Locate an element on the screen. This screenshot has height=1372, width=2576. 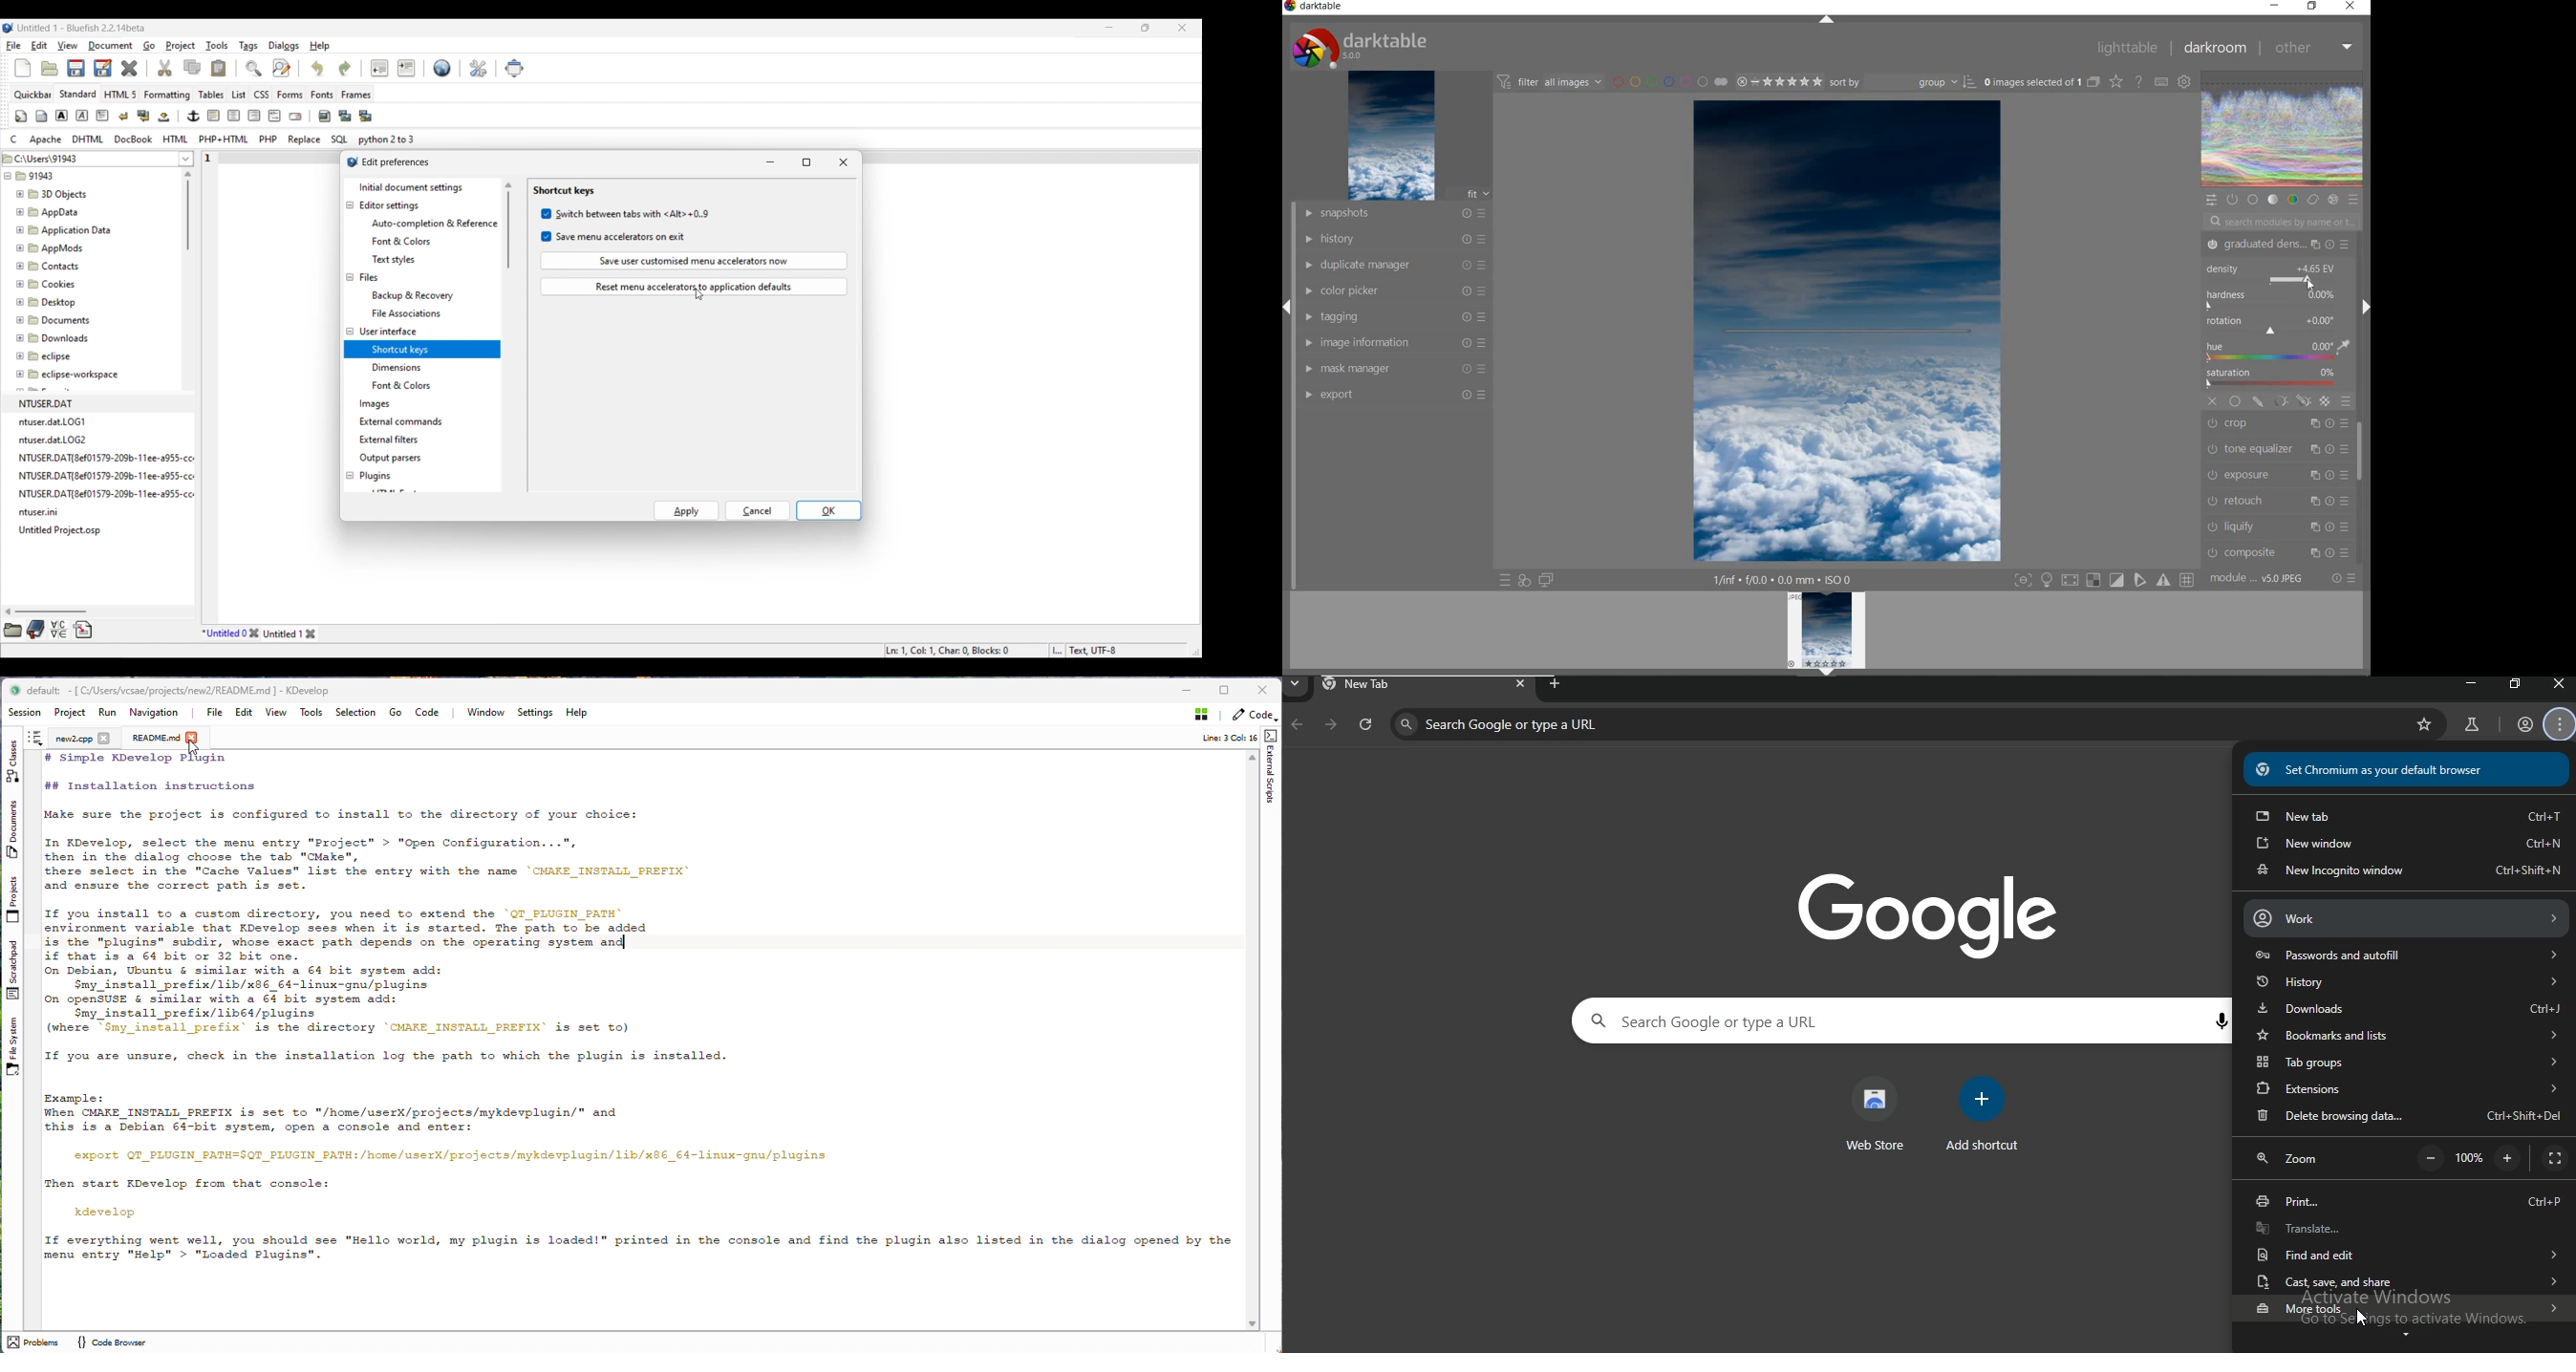
Up is located at coordinates (1827, 21).